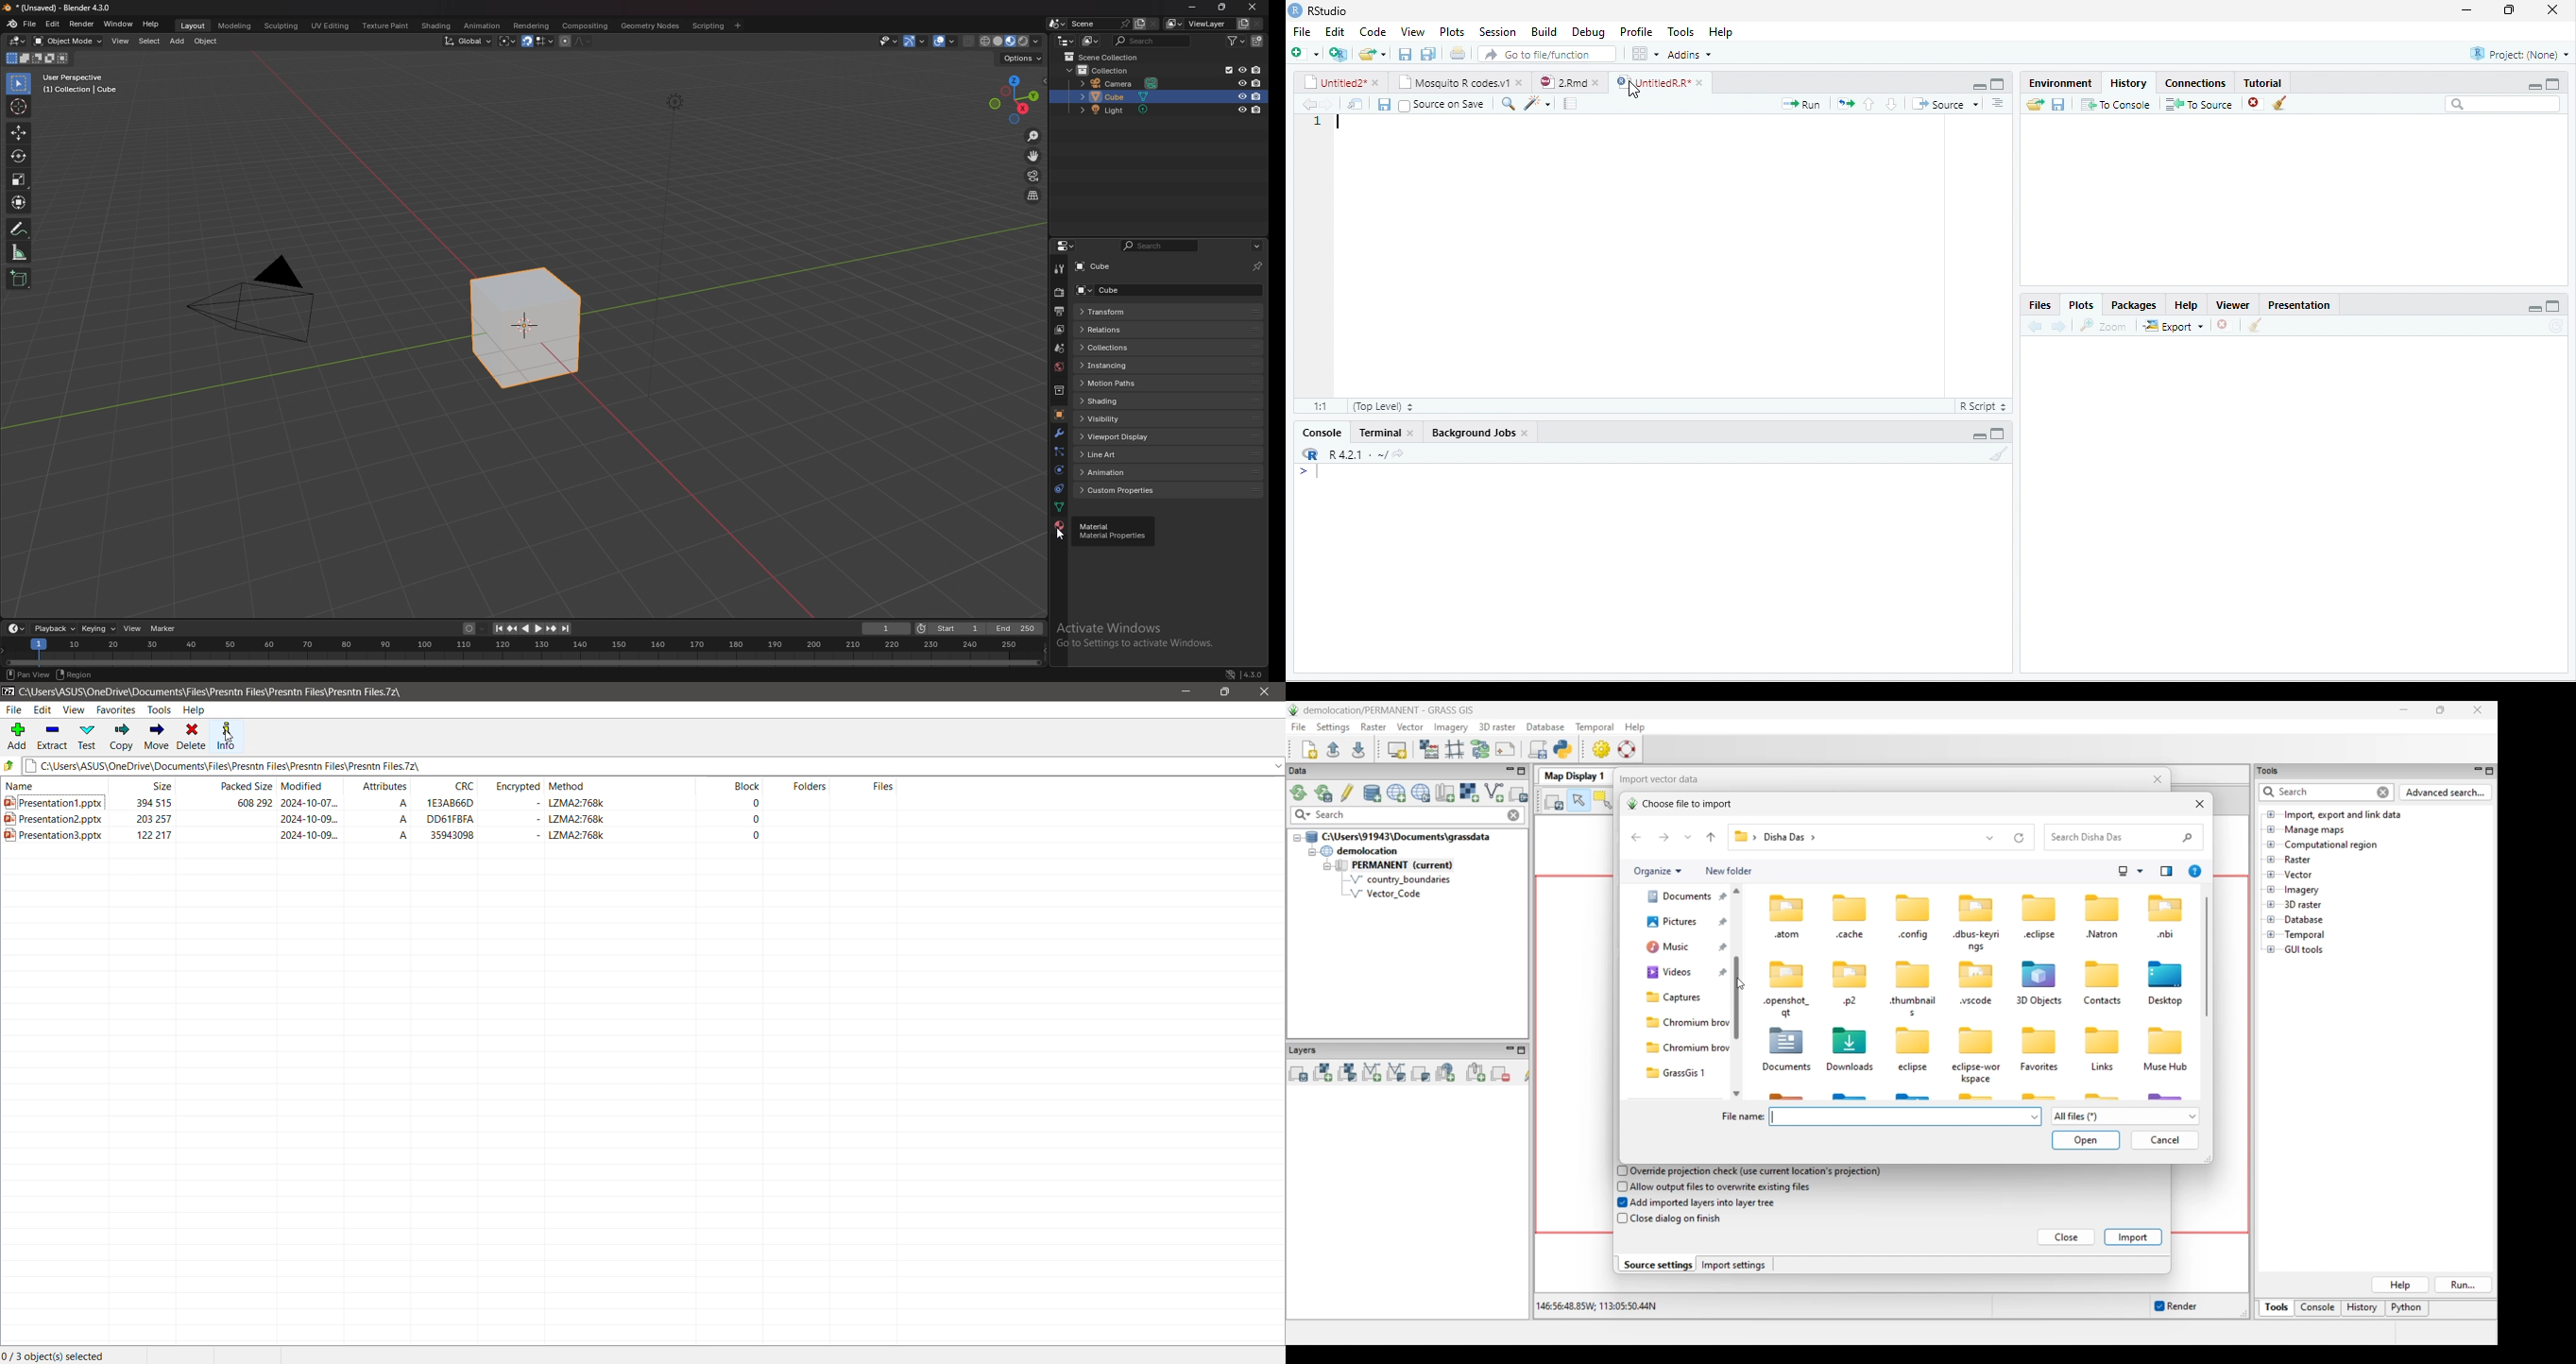 This screenshot has height=1372, width=2576. I want to click on Packed Size, so click(246, 787).